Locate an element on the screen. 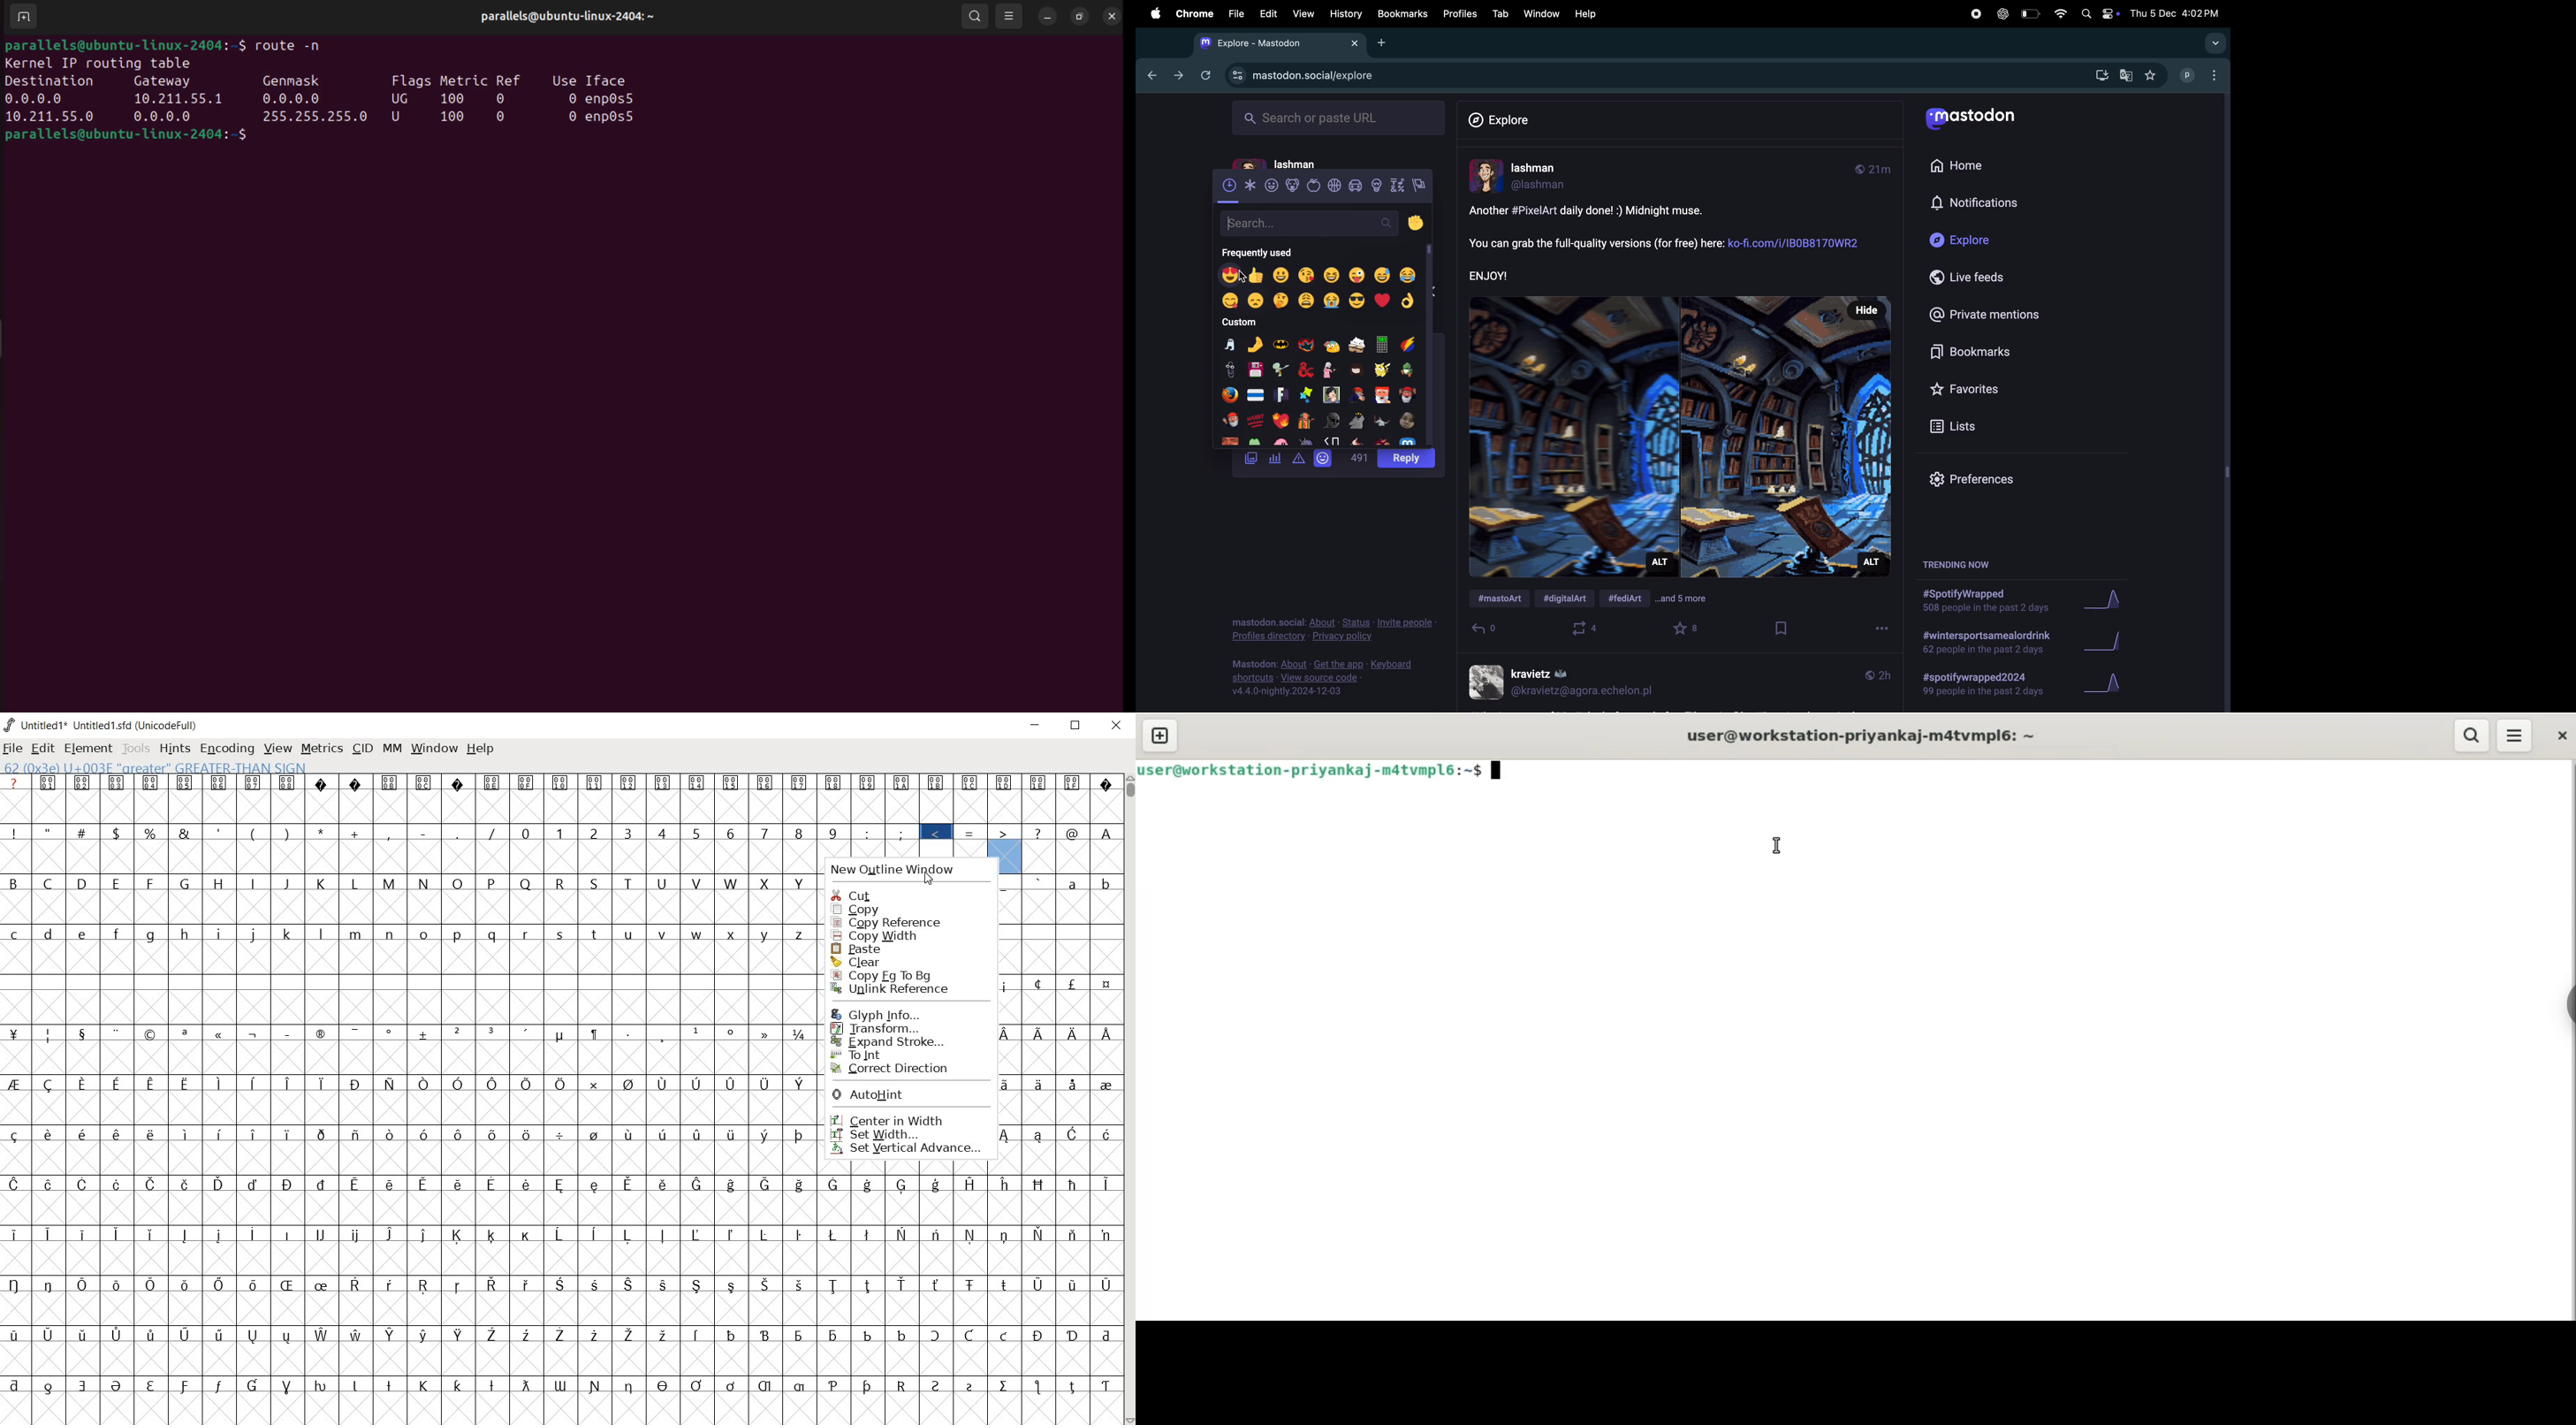 The width and height of the screenshot is (2576, 1428). center in width is located at coordinates (900, 1119).